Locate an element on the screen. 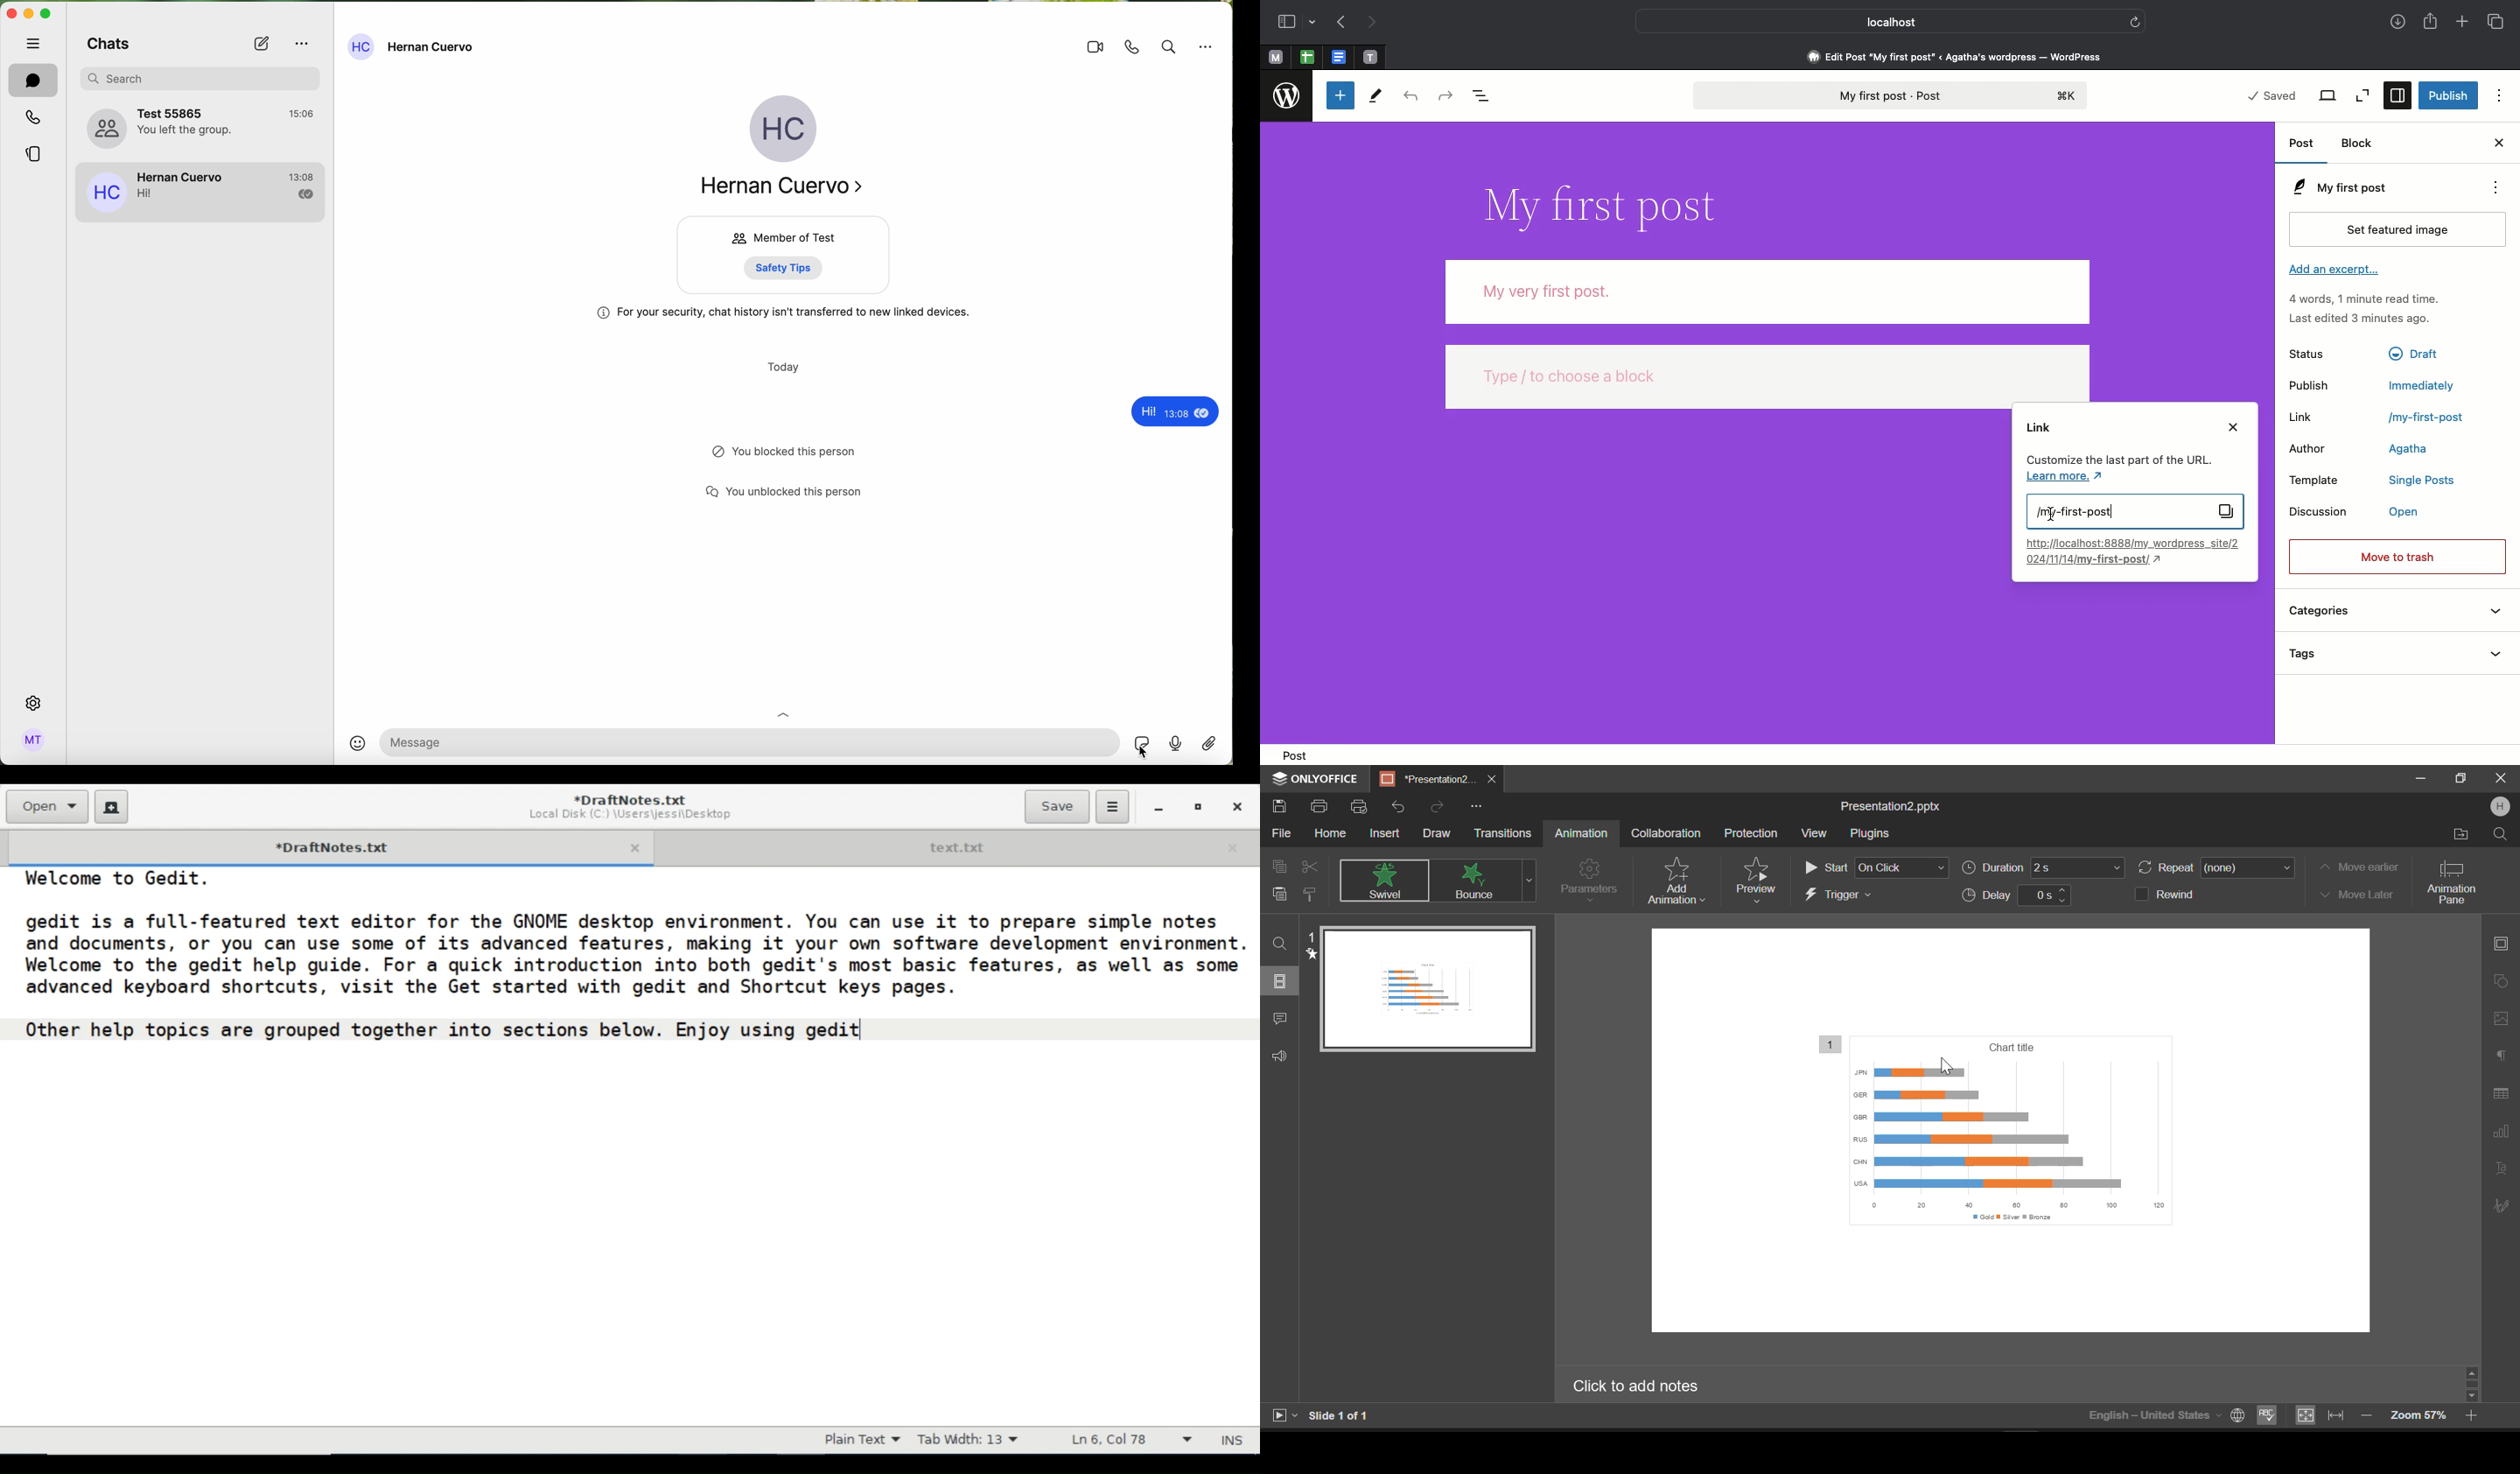  Hernan Cuervo contact is located at coordinates (202, 192).